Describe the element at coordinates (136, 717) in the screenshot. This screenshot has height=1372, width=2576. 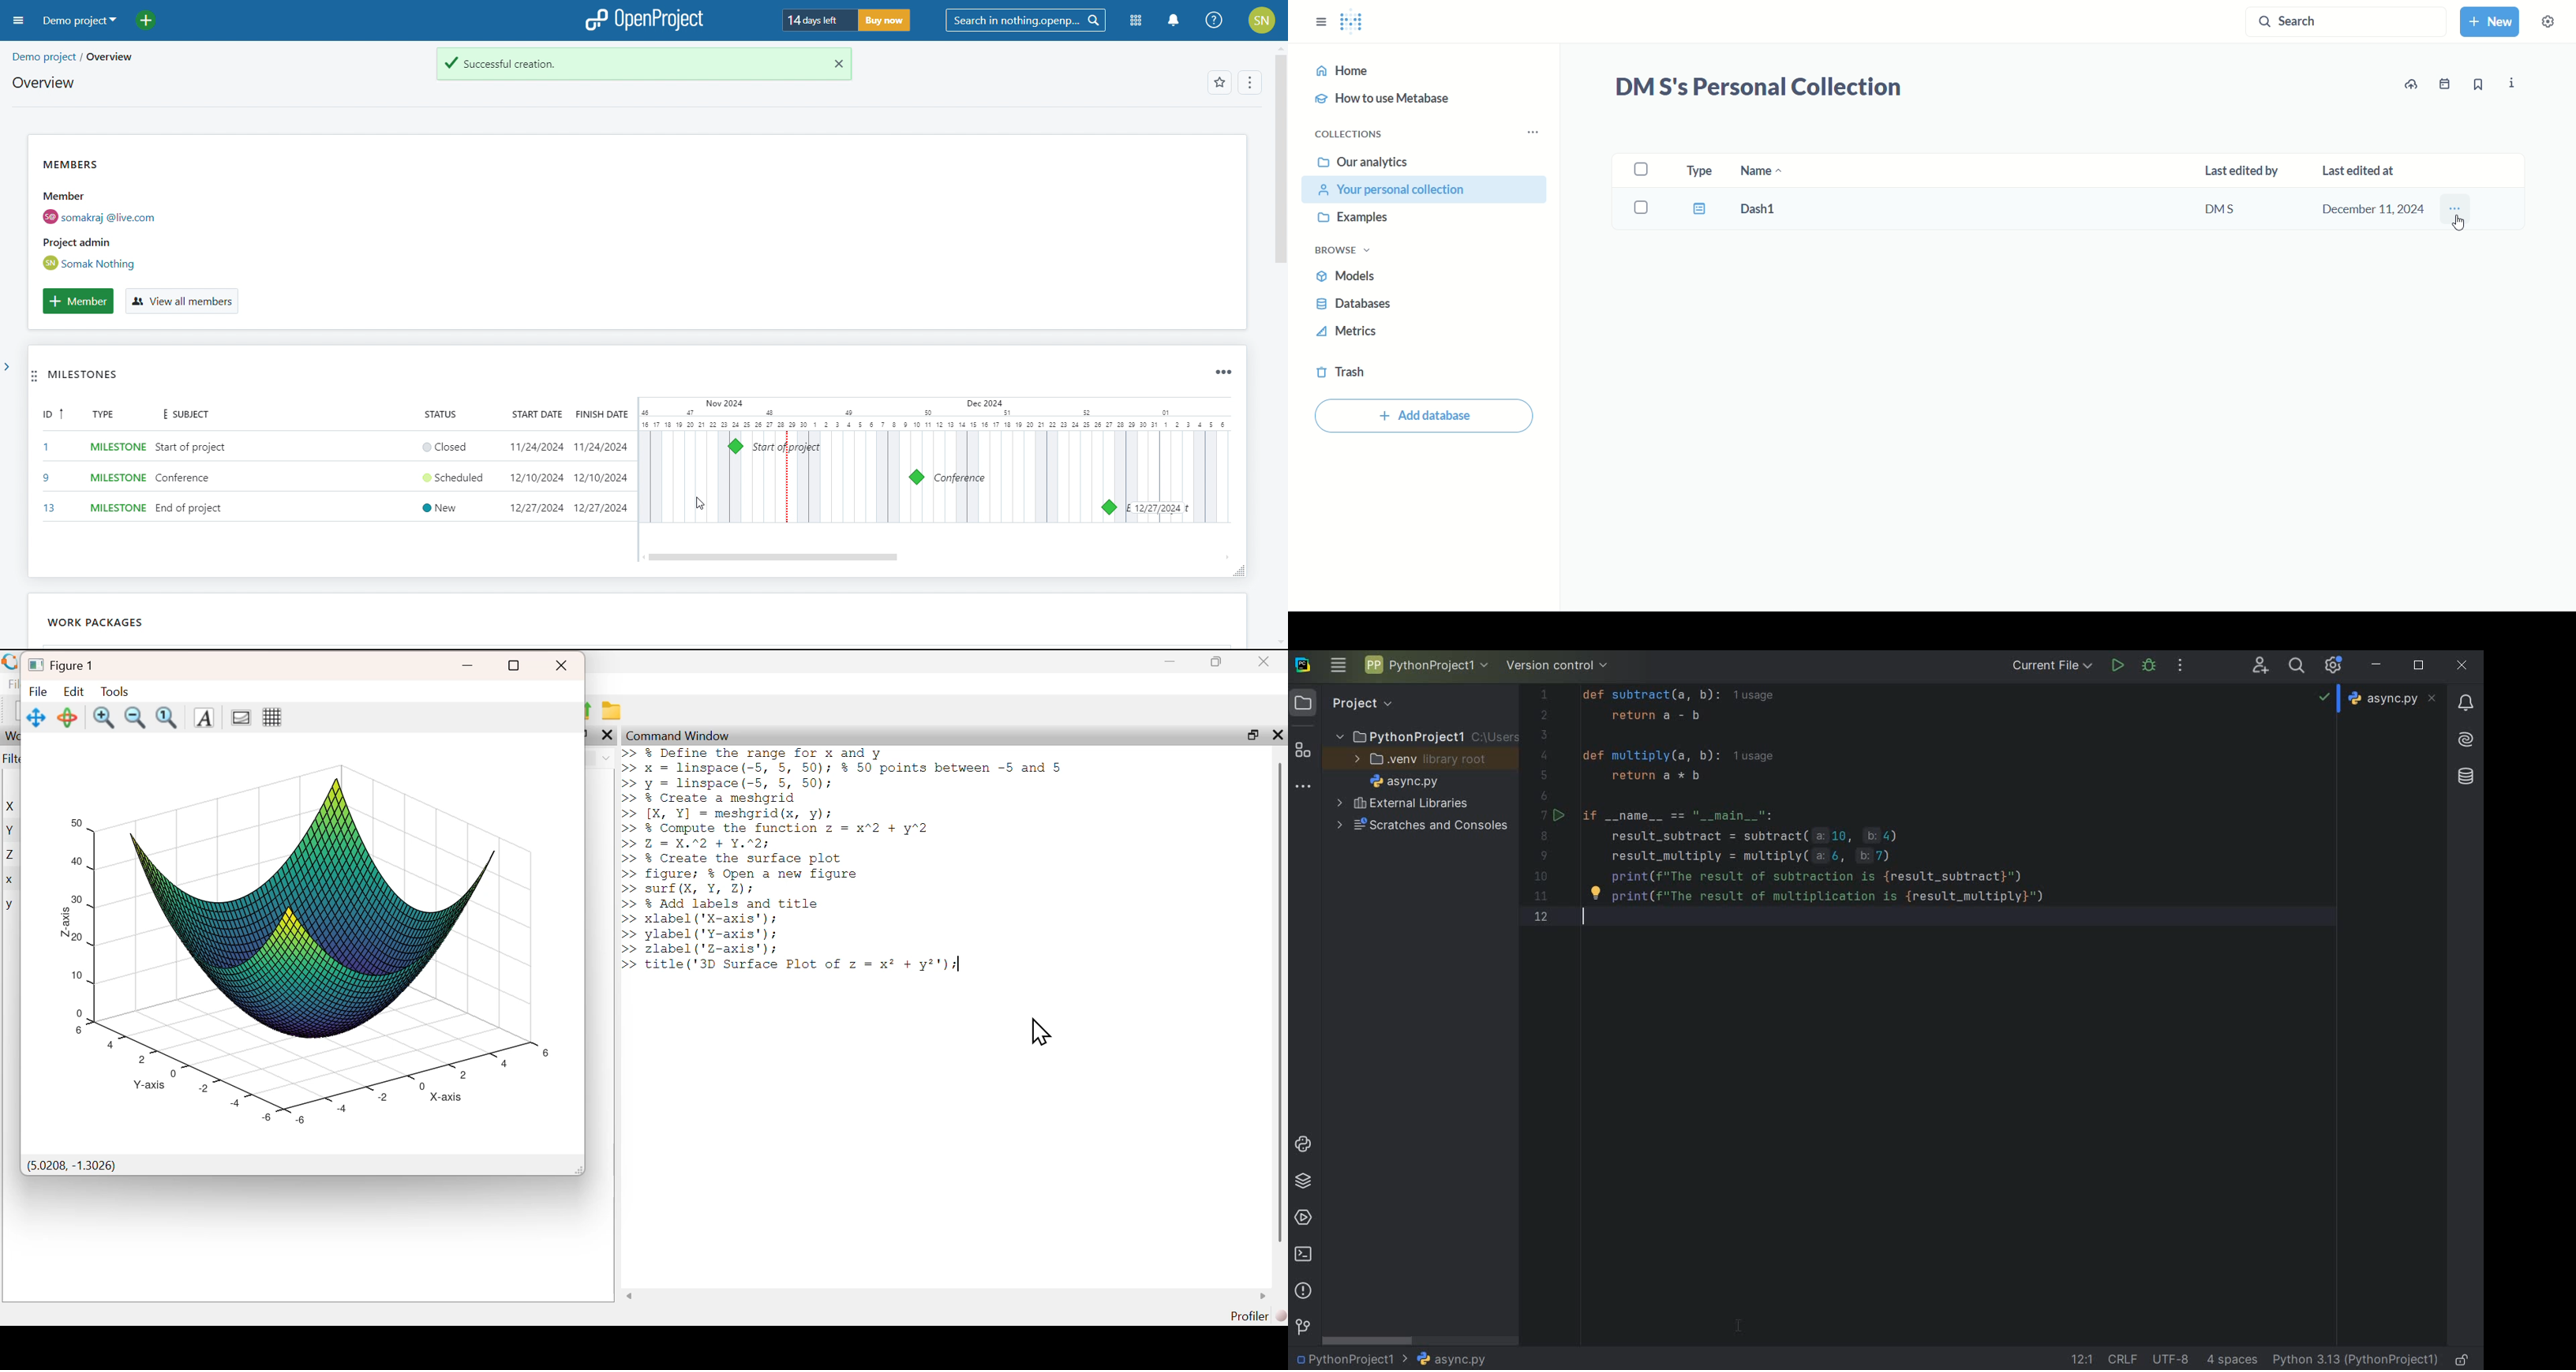
I see `zoom out` at that location.